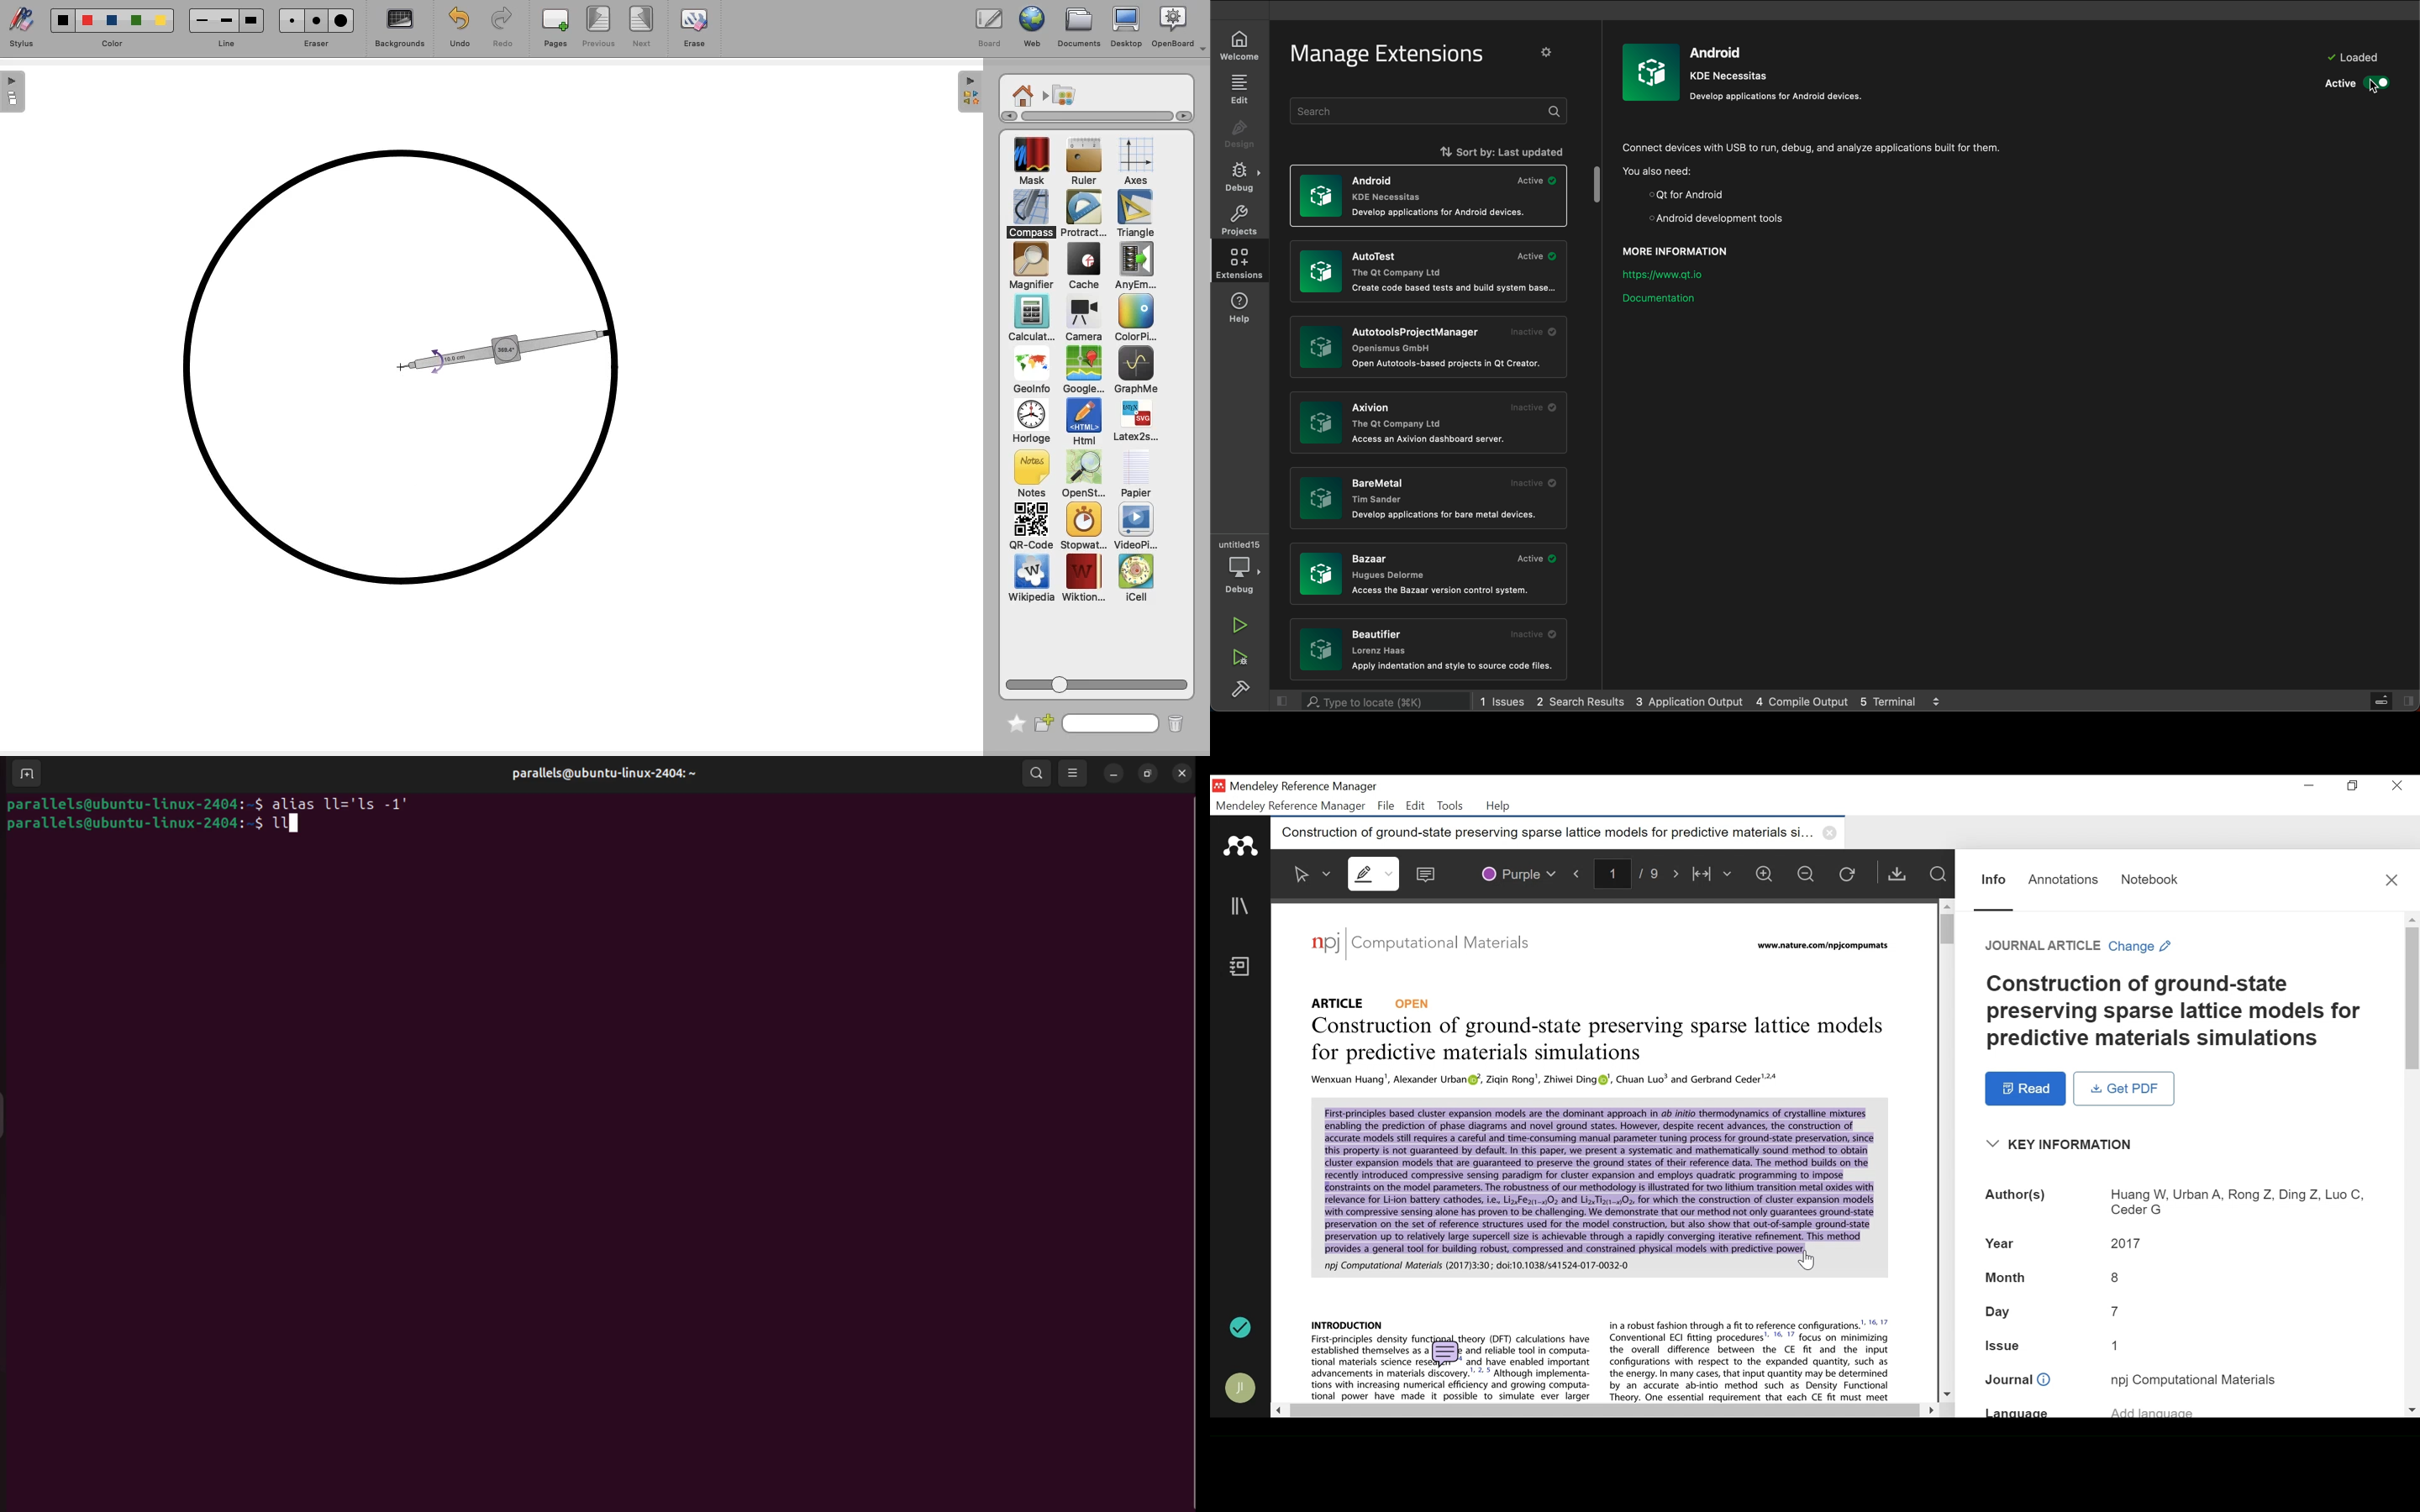 Image resolution: width=2436 pixels, height=1512 pixels. What do you see at coordinates (1449, 806) in the screenshot?
I see `Tools` at bounding box center [1449, 806].